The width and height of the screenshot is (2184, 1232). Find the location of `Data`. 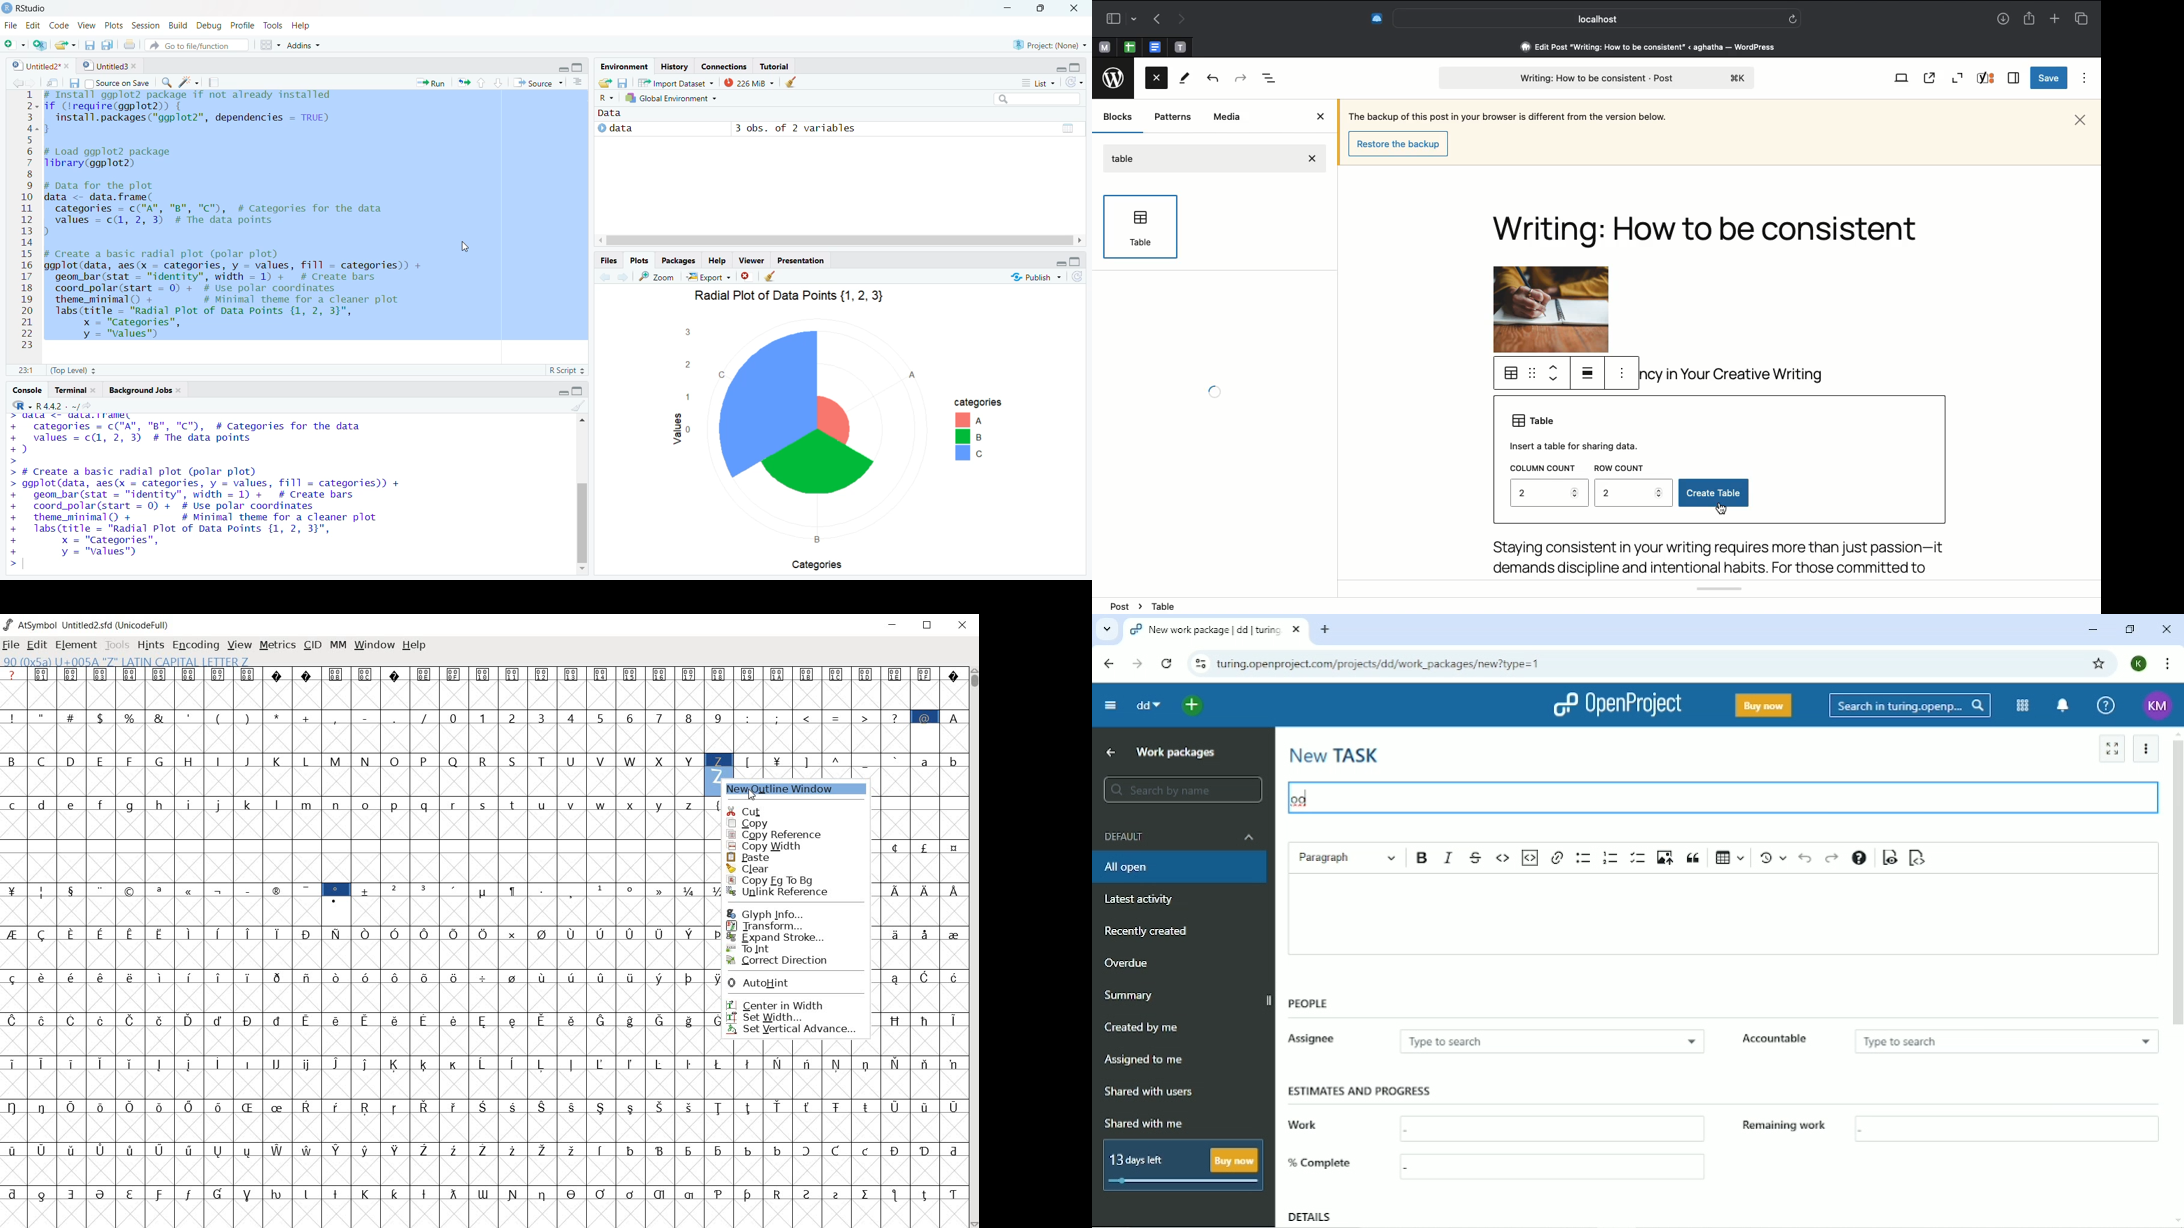

Data is located at coordinates (613, 114).